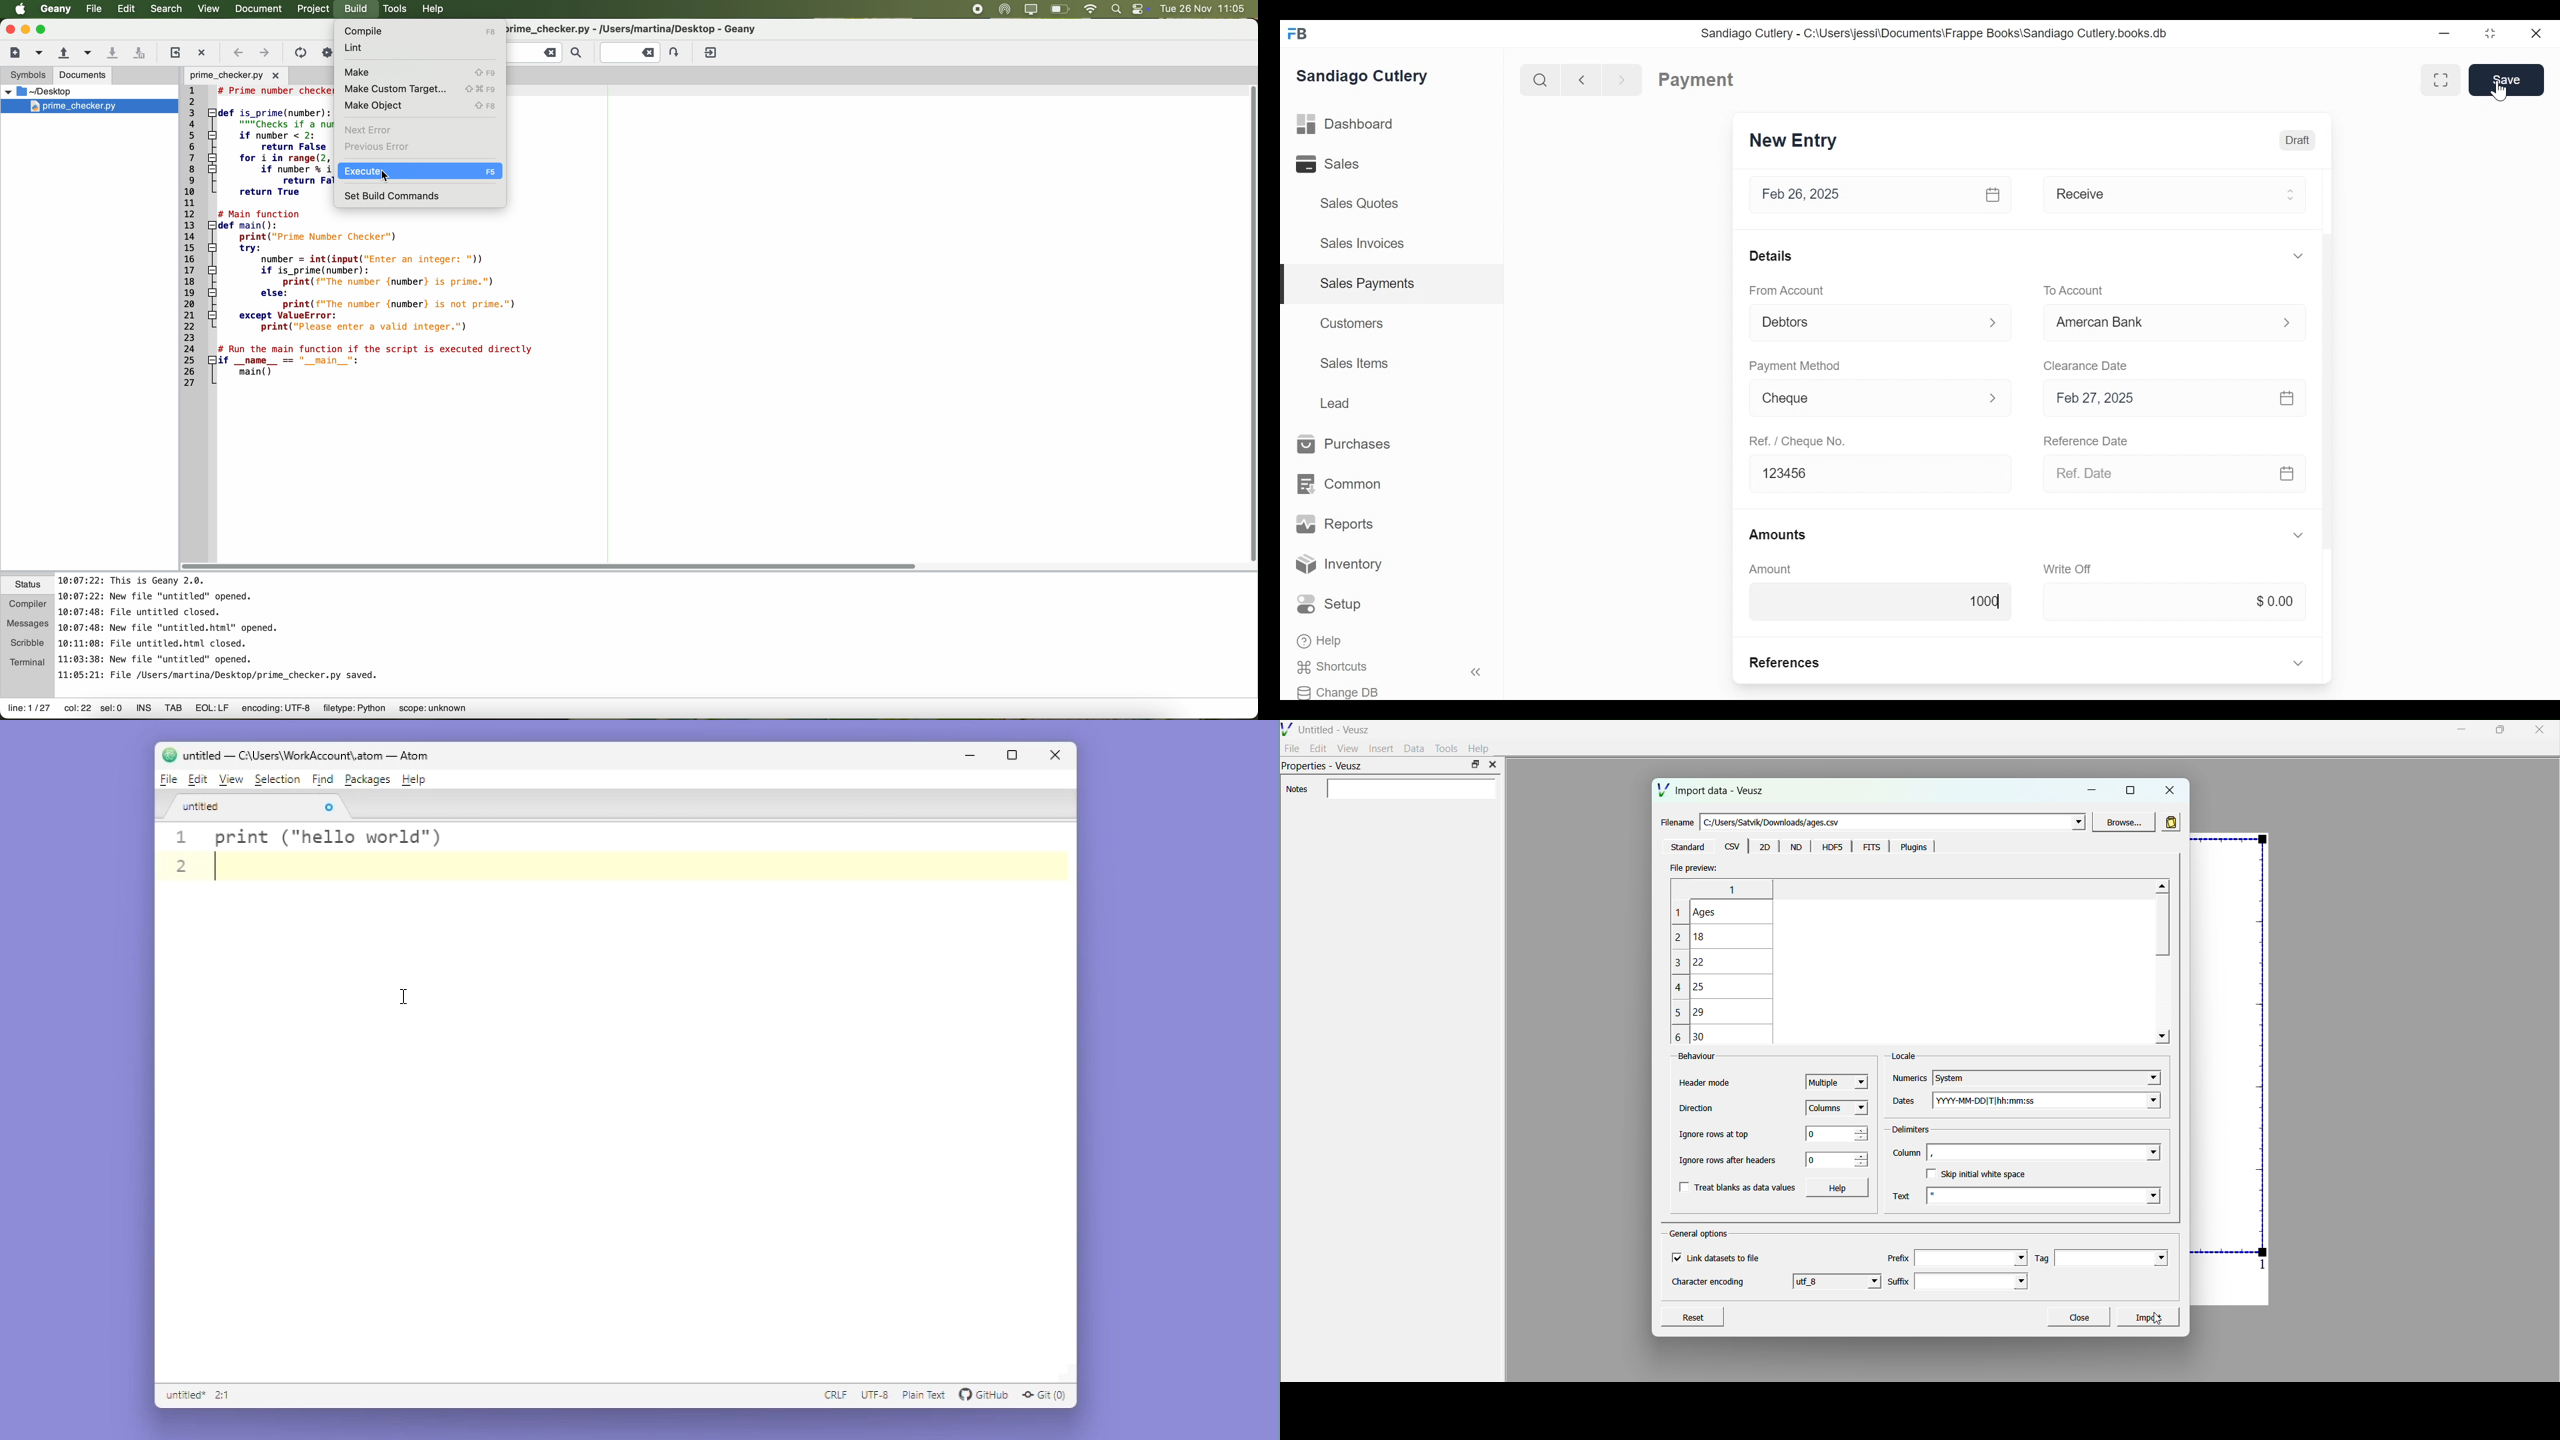  I want to click on Frappe Books, so click(1299, 33).